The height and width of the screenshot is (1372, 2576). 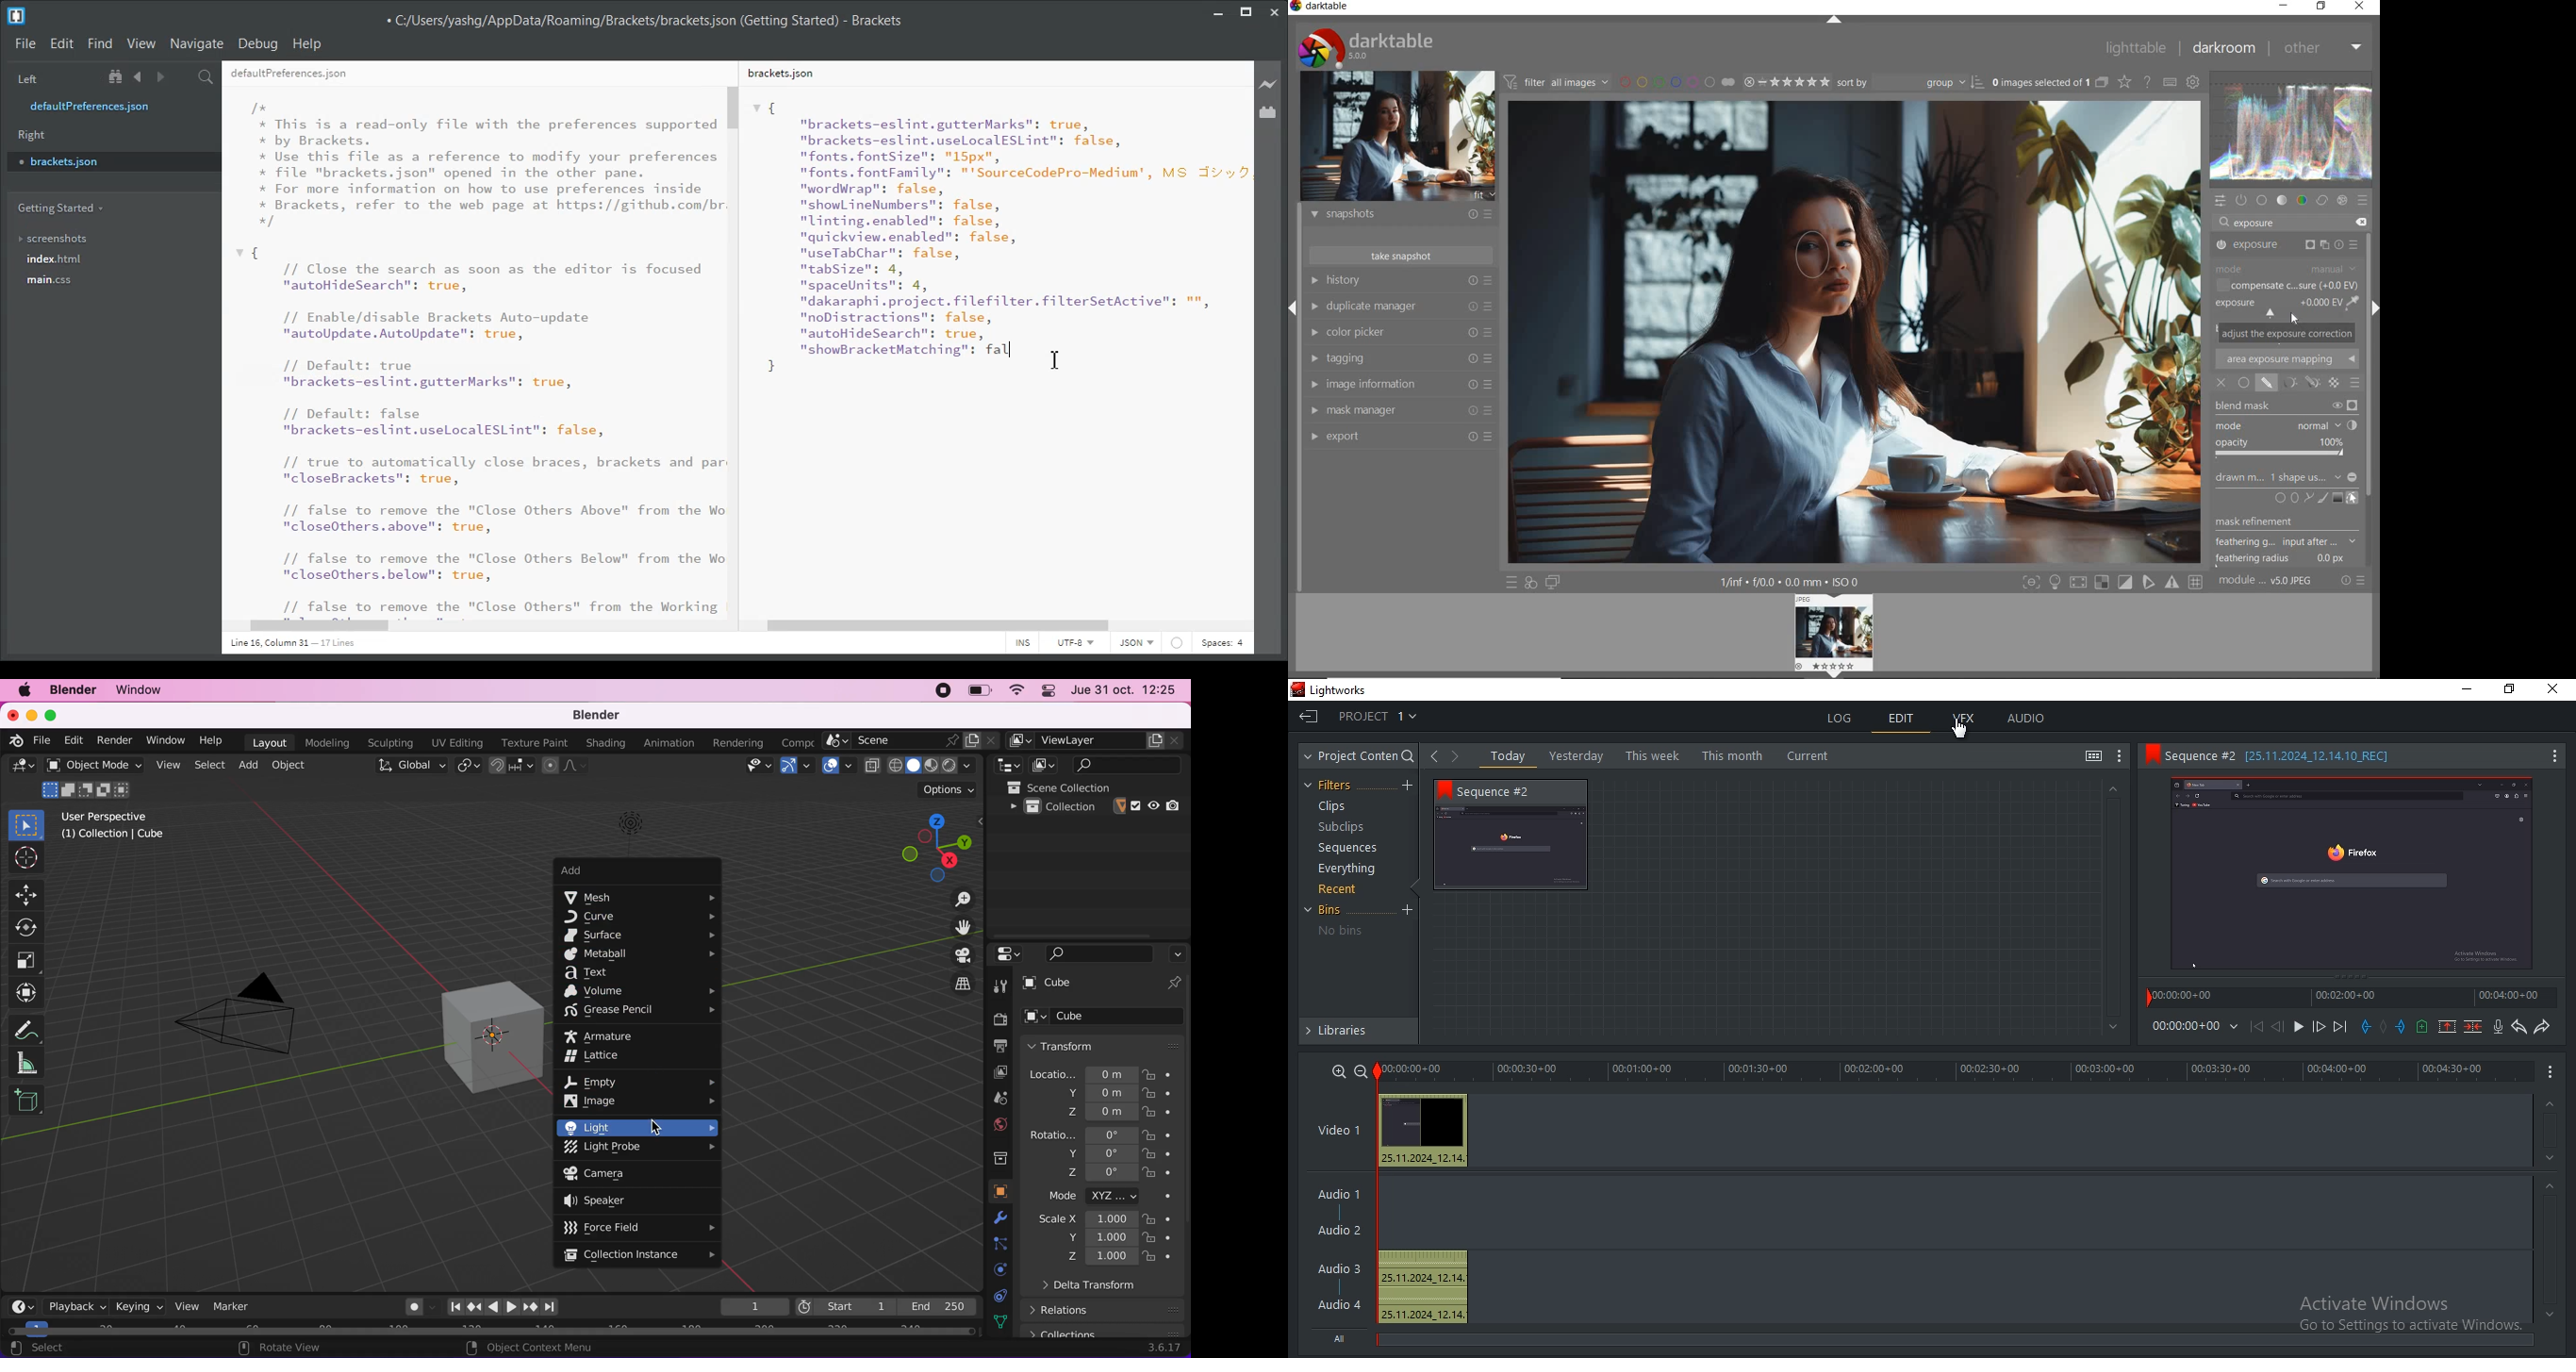 What do you see at coordinates (1381, 716) in the screenshot?
I see `Show: Project 1` at bounding box center [1381, 716].